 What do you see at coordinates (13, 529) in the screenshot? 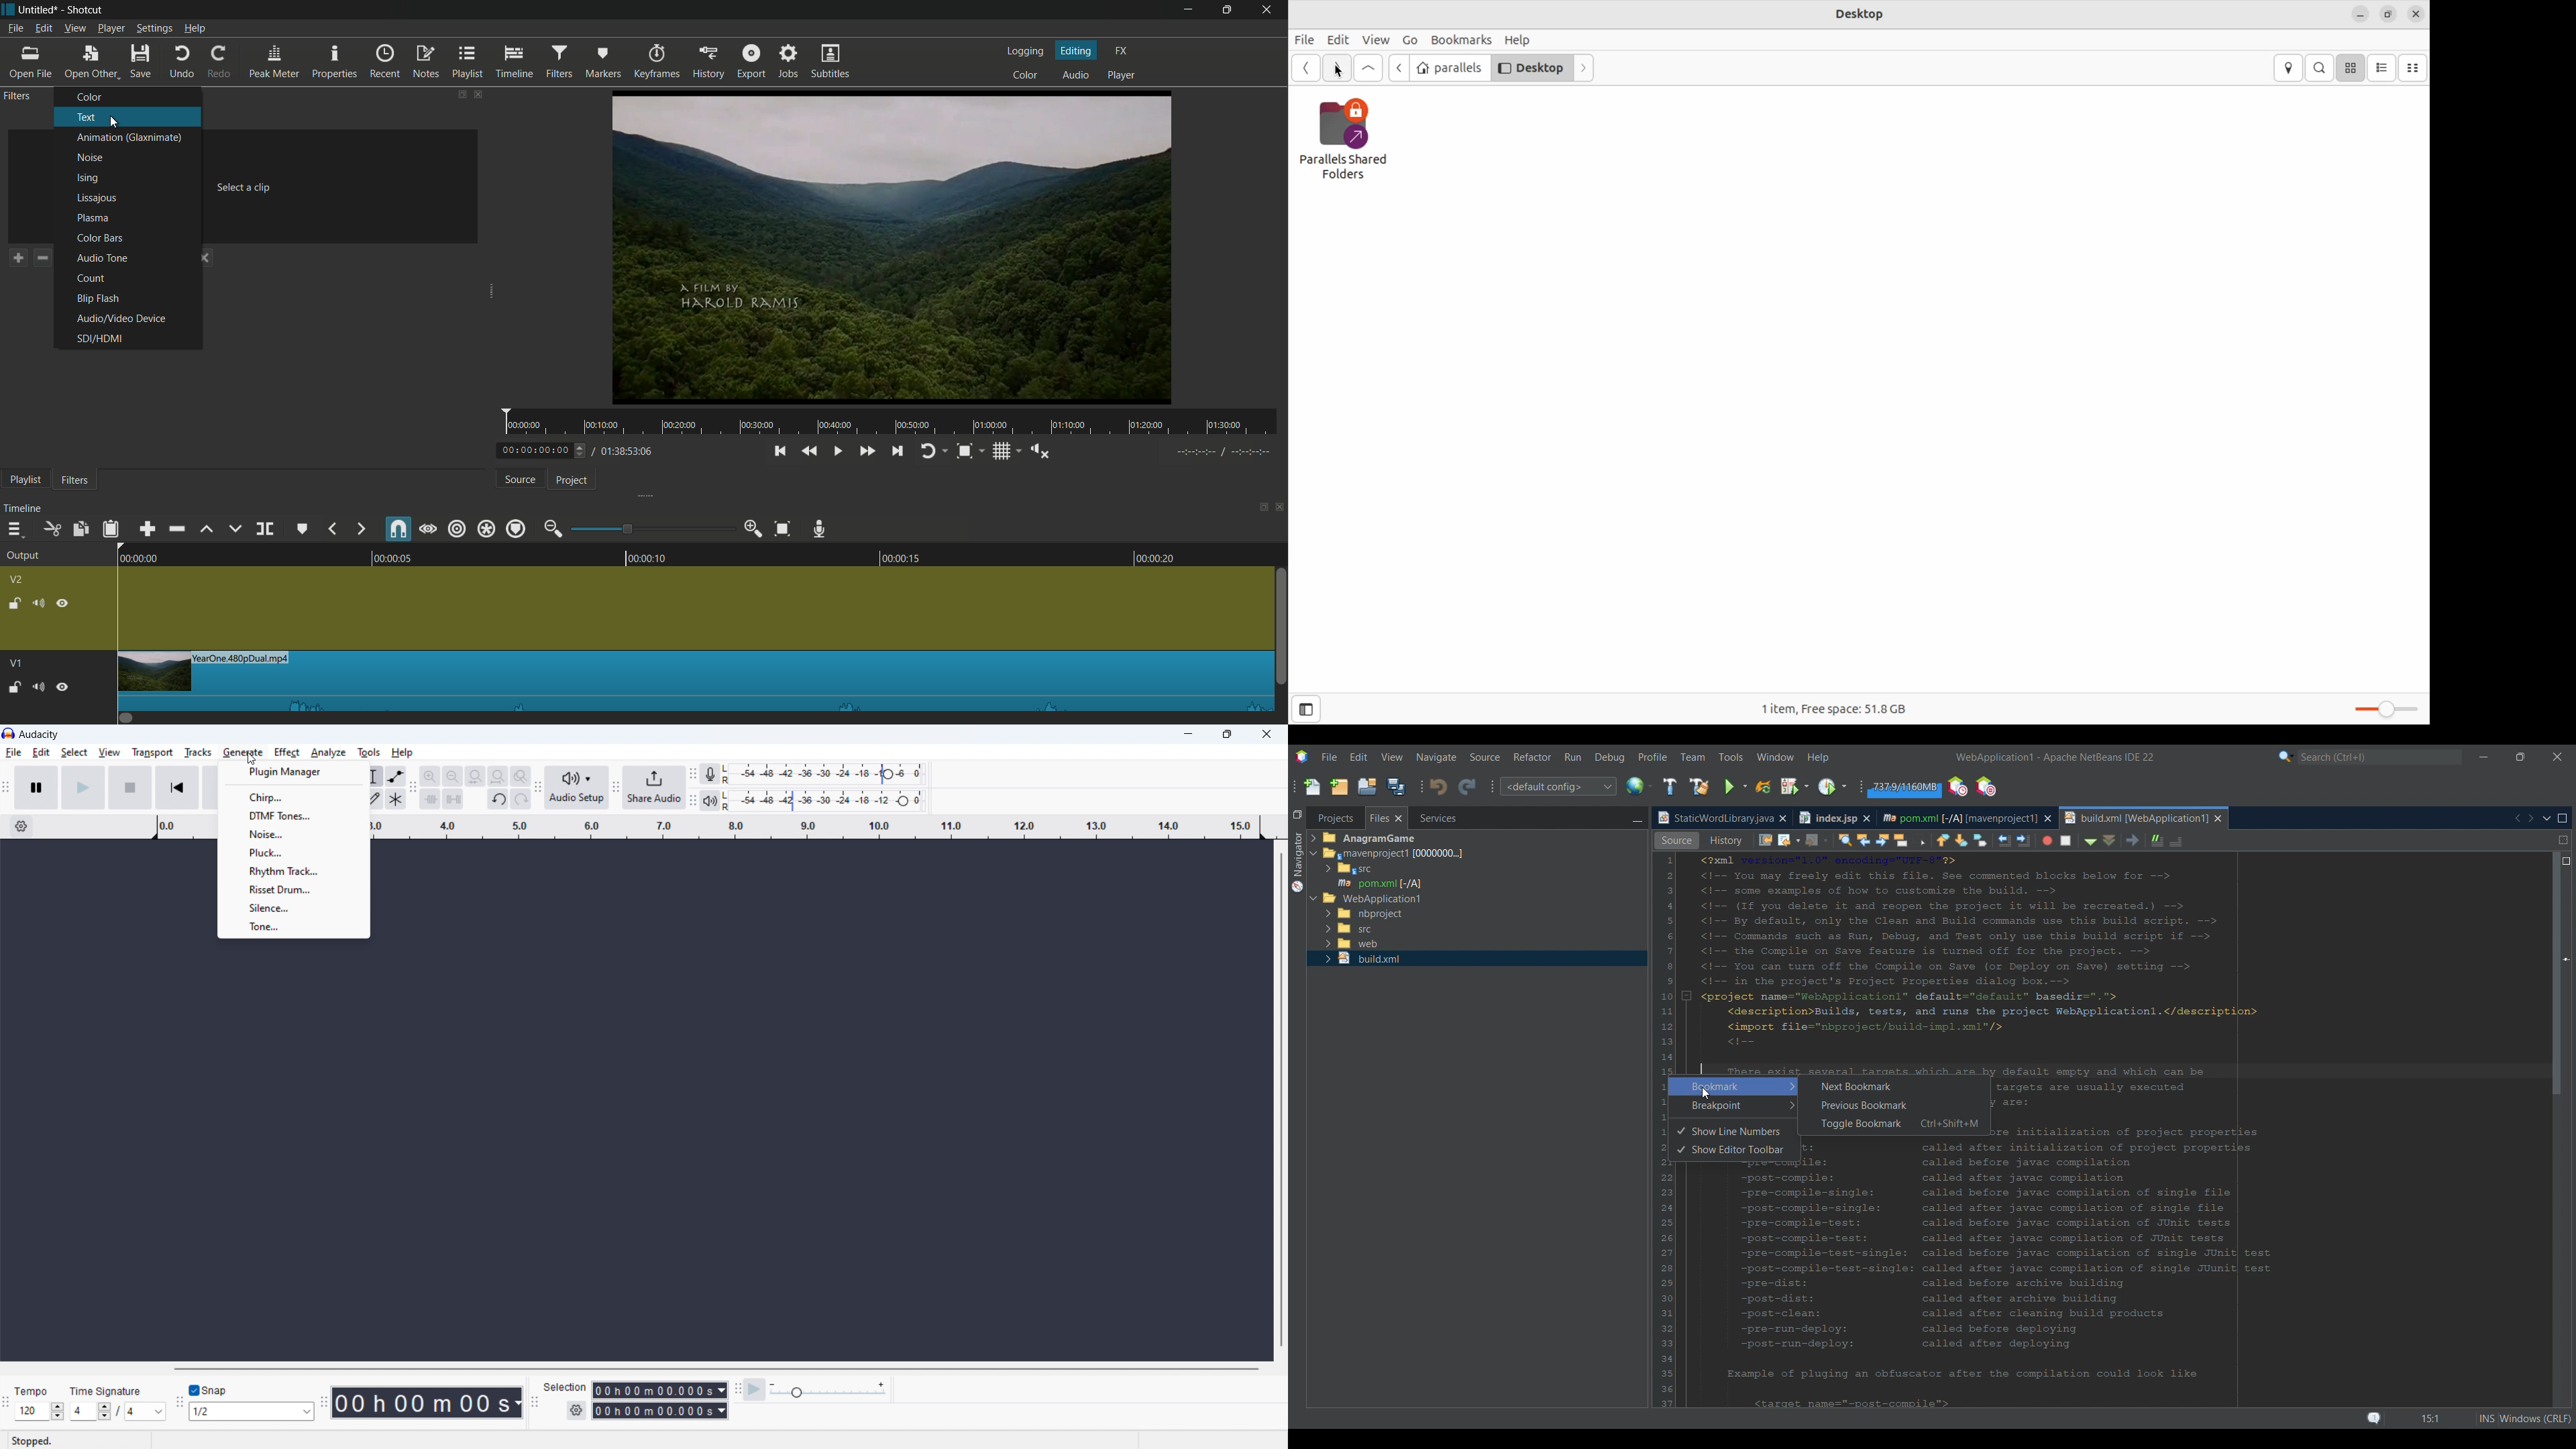
I see `timeline menu` at bounding box center [13, 529].